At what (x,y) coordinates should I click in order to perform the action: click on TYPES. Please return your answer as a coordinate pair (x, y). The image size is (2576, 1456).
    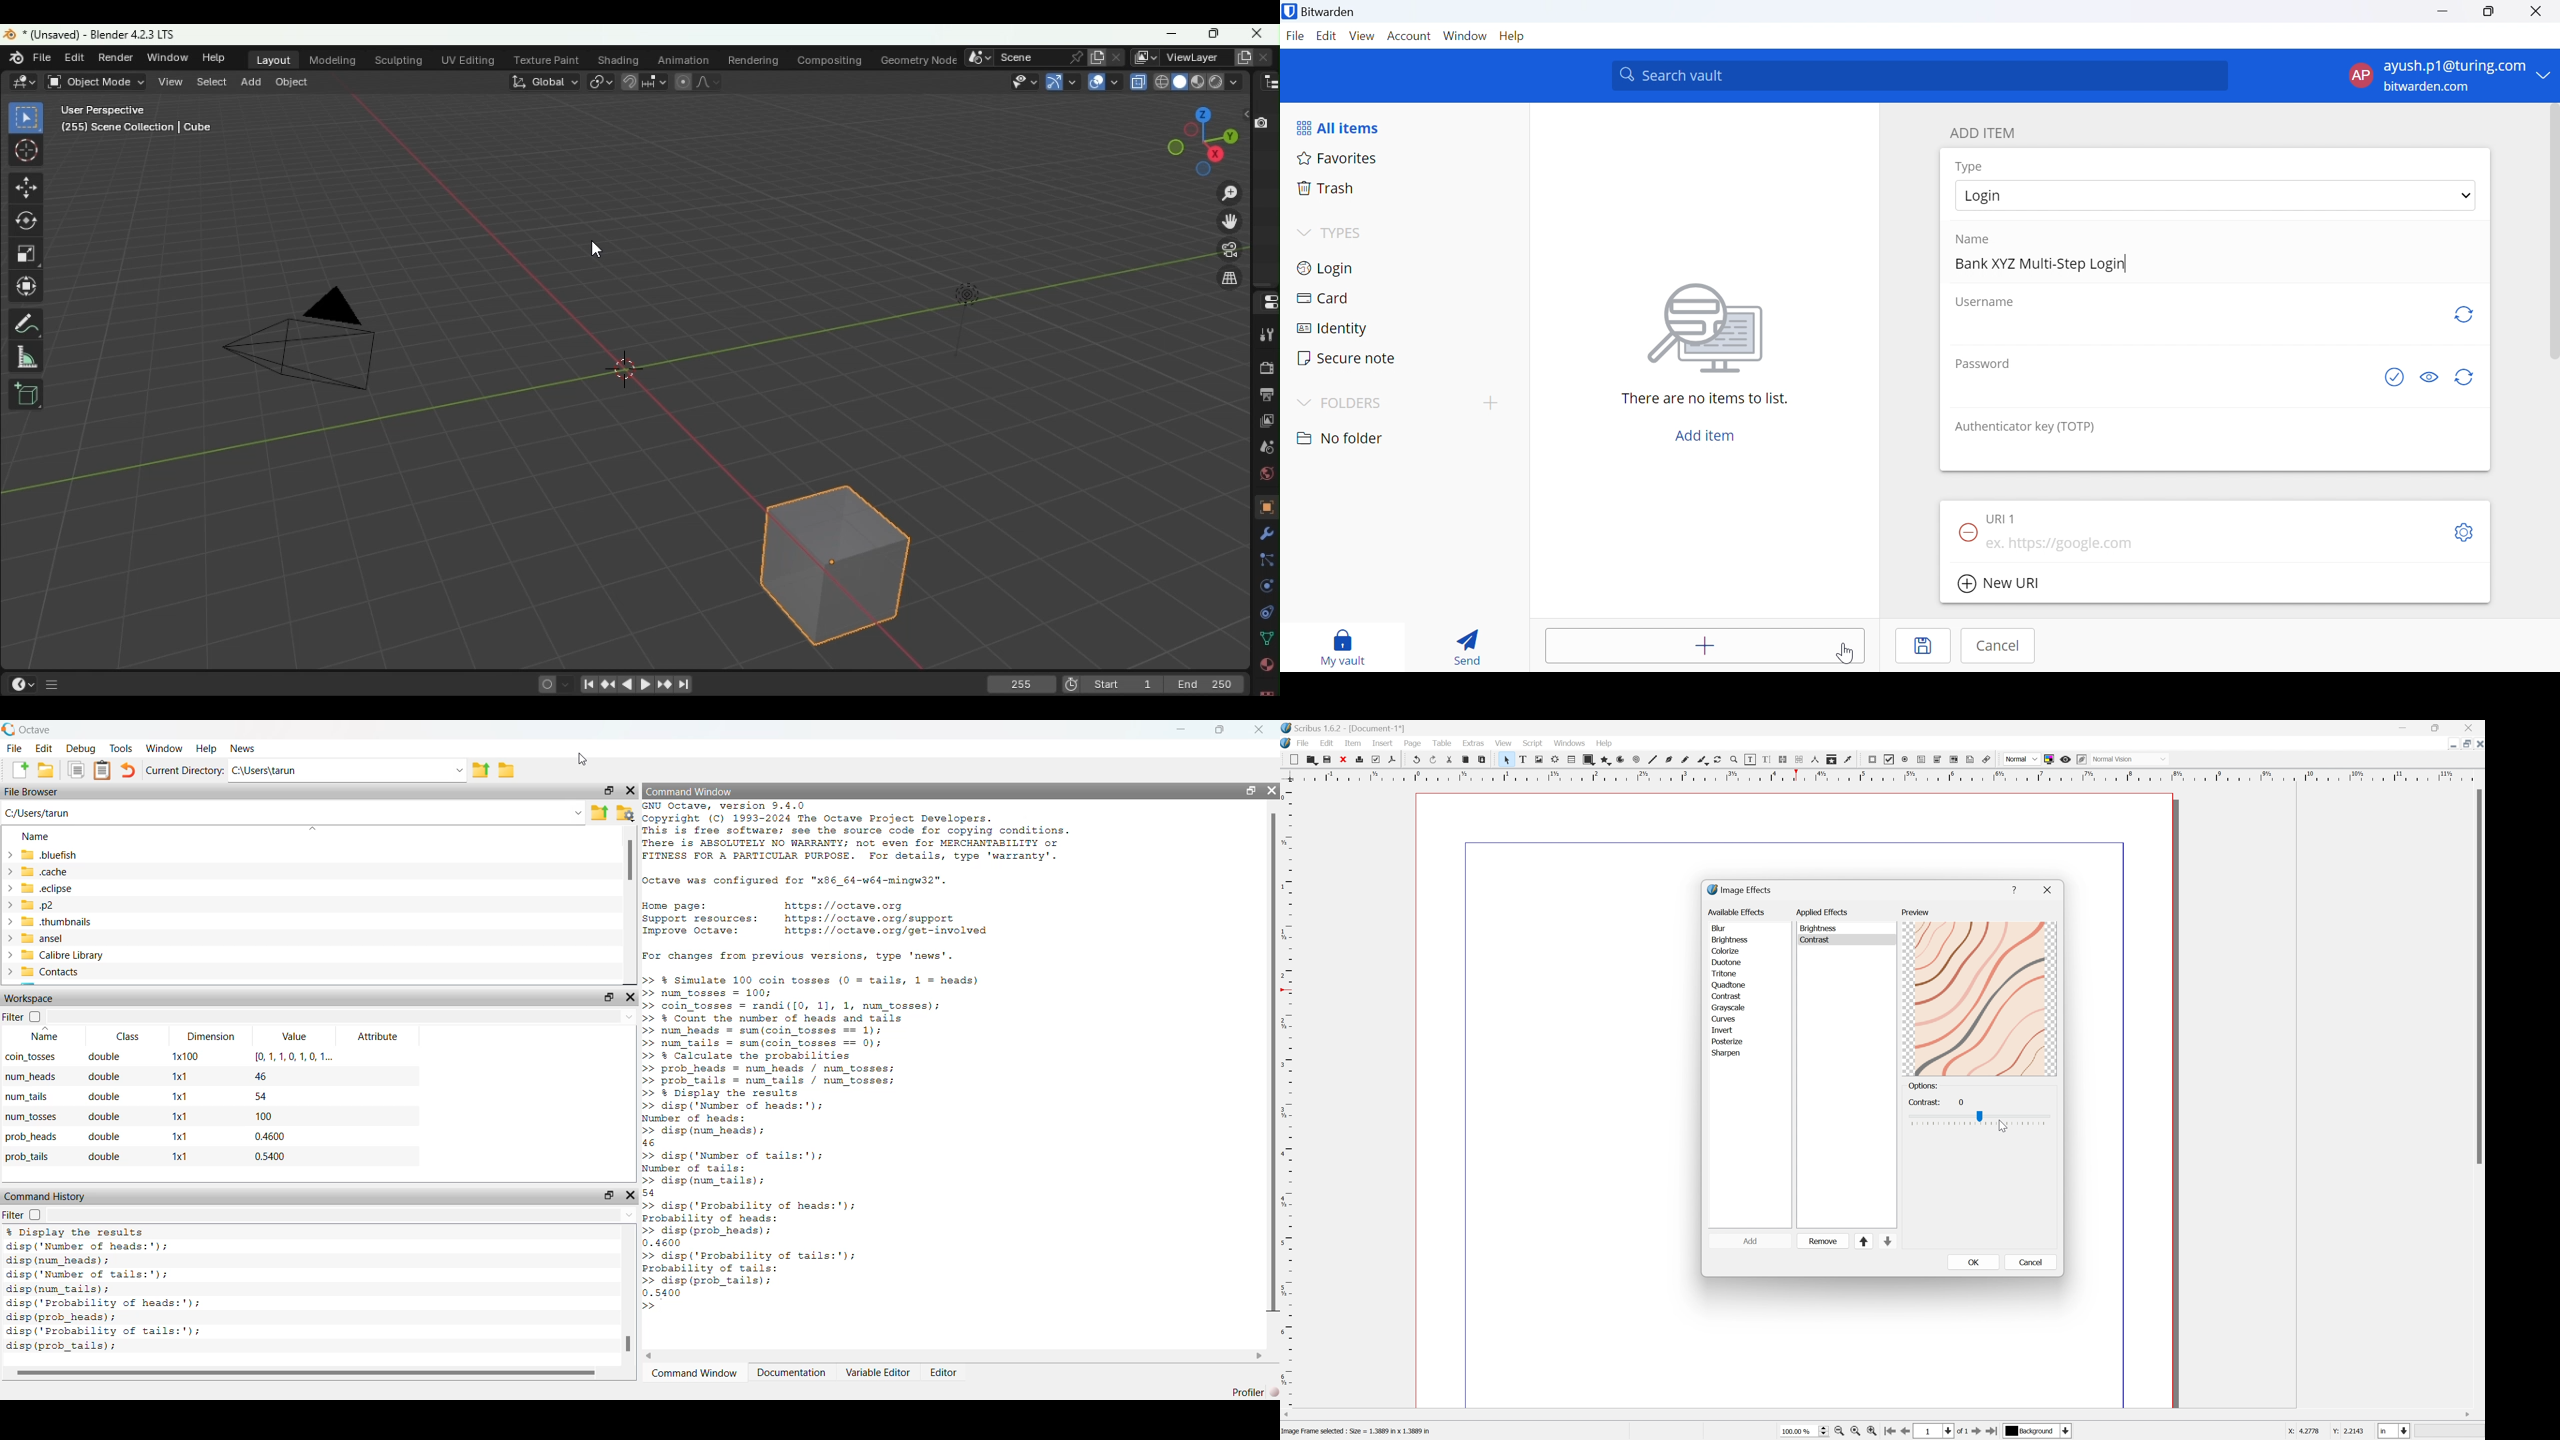
    Looking at the image, I should click on (1345, 233).